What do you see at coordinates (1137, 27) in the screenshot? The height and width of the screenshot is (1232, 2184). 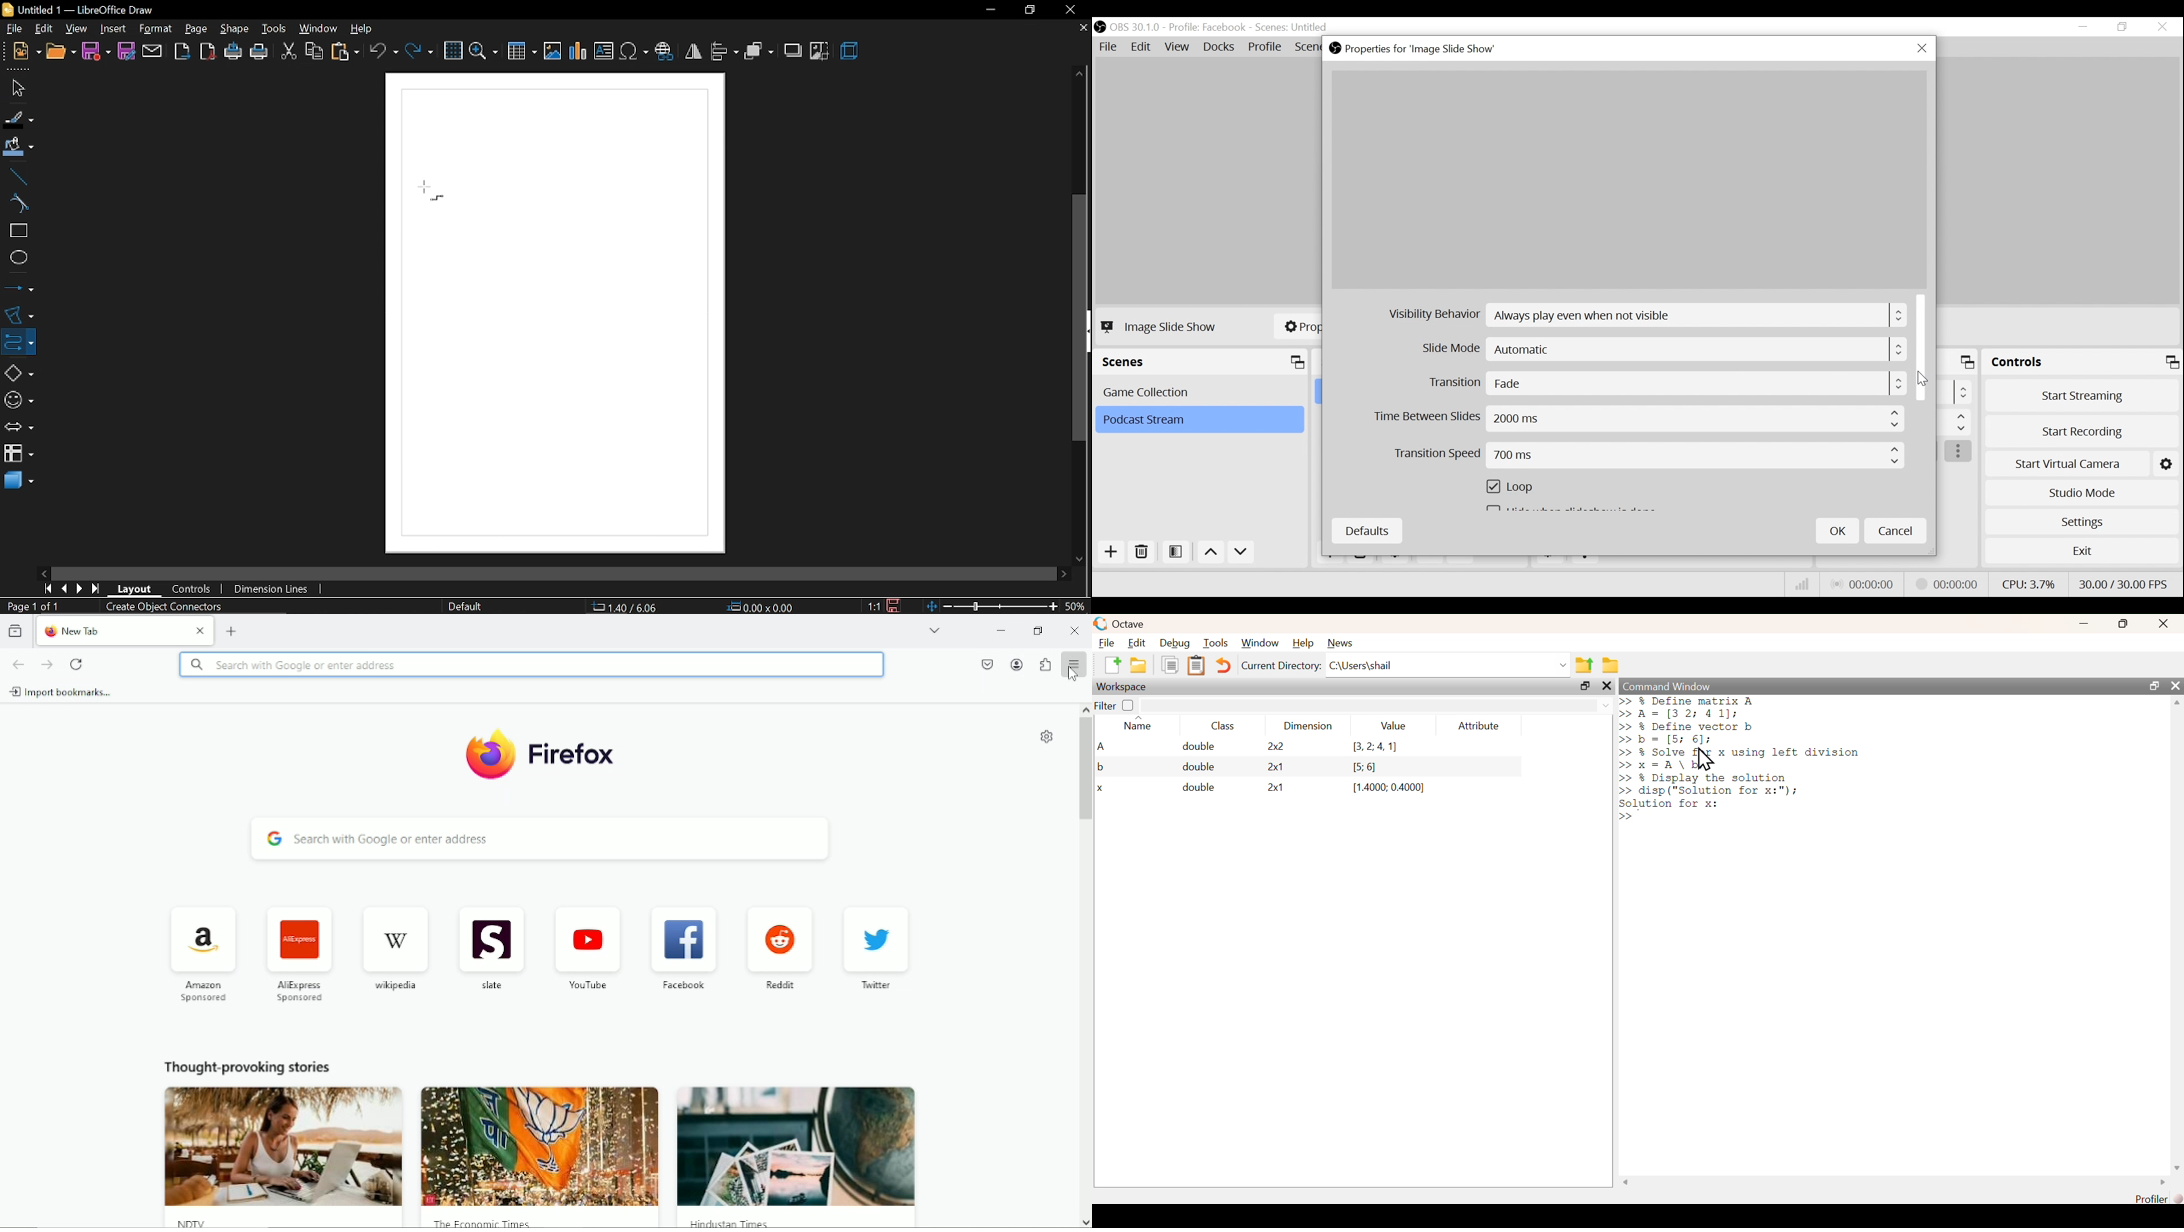 I see `OBS Version` at bounding box center [1137, 27].